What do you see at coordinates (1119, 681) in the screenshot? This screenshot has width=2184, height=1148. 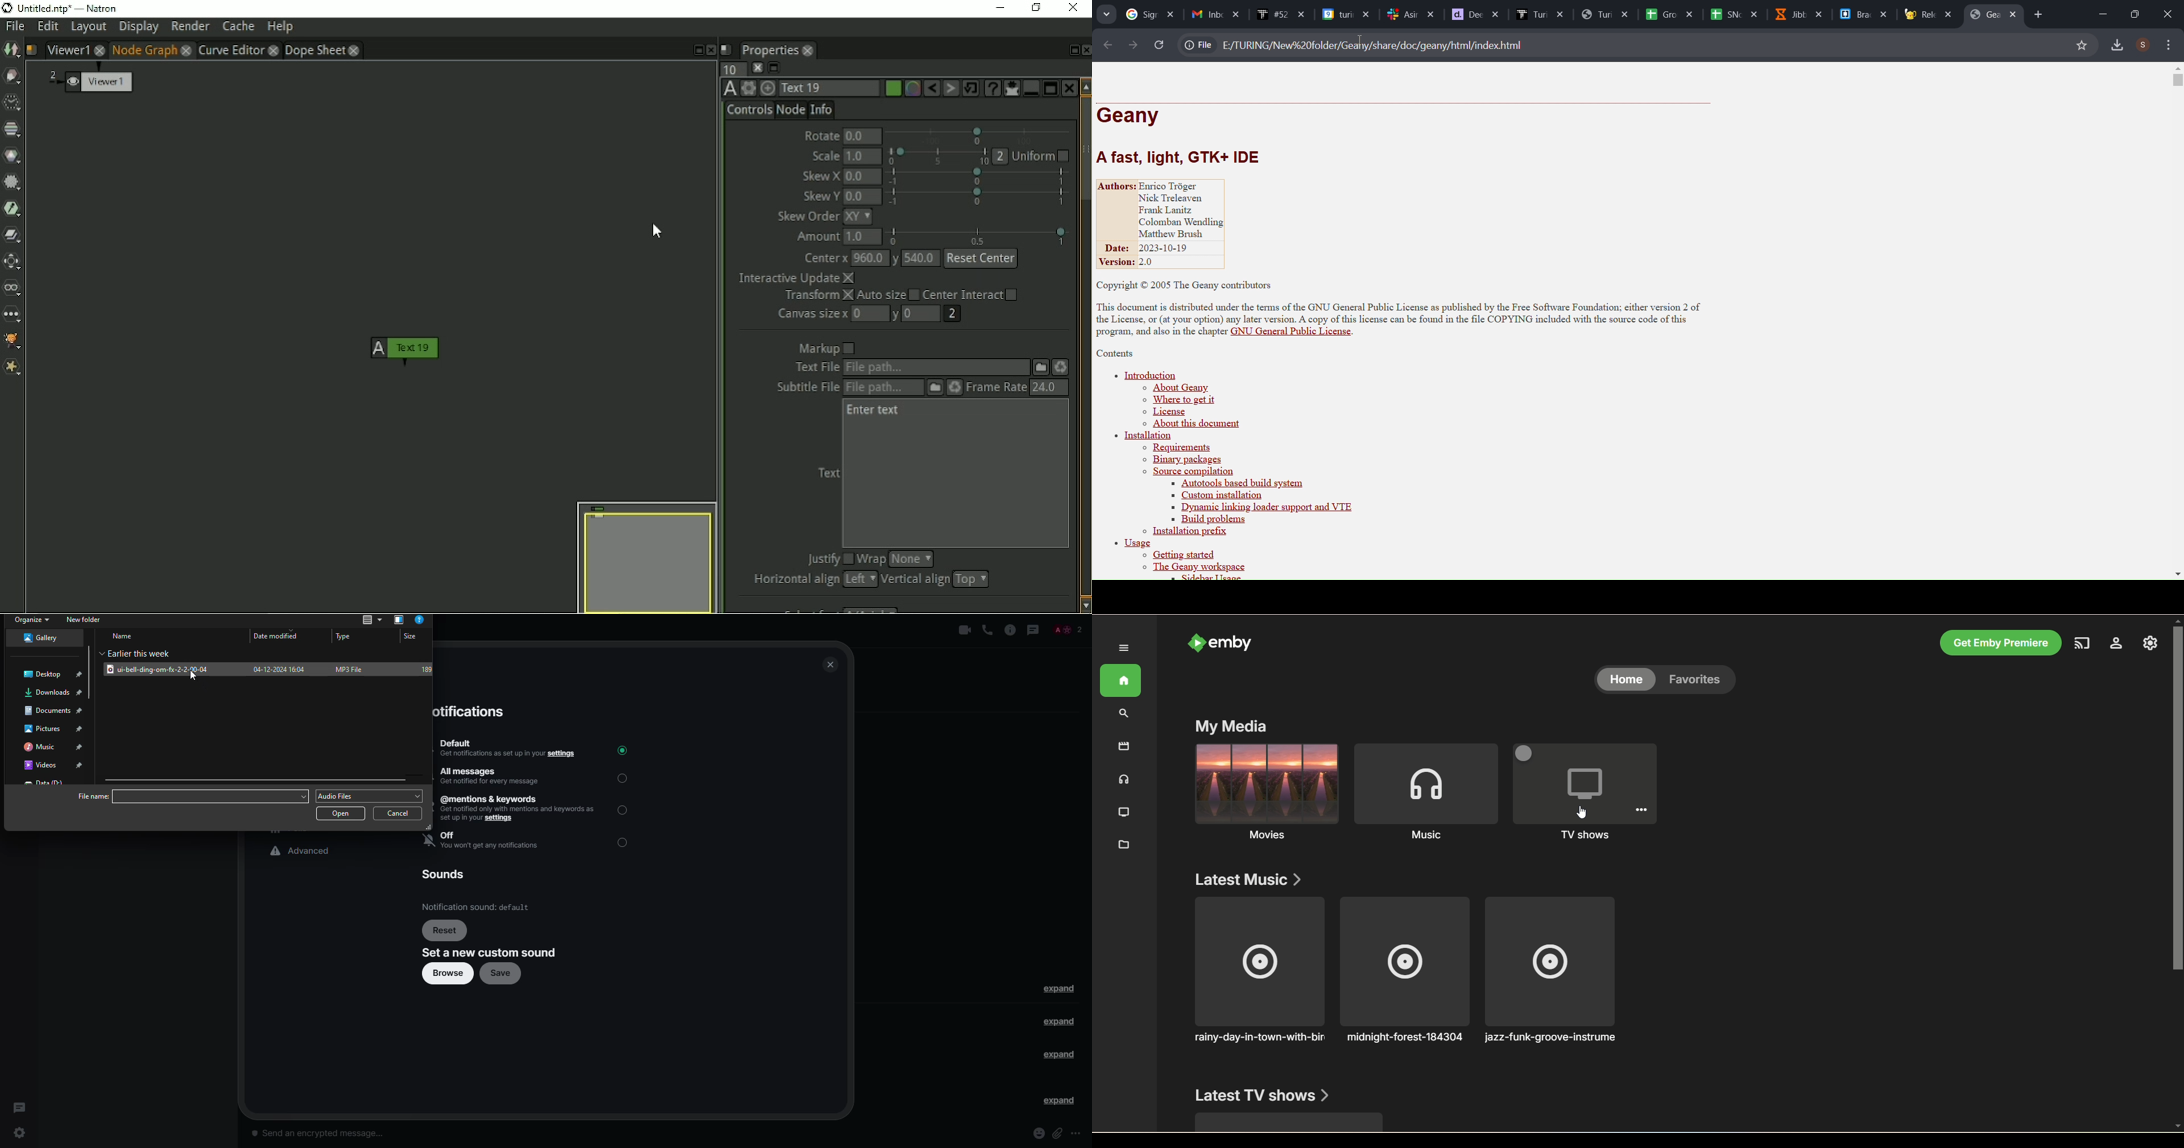 I see `home` at bounding box center [1119, 681].